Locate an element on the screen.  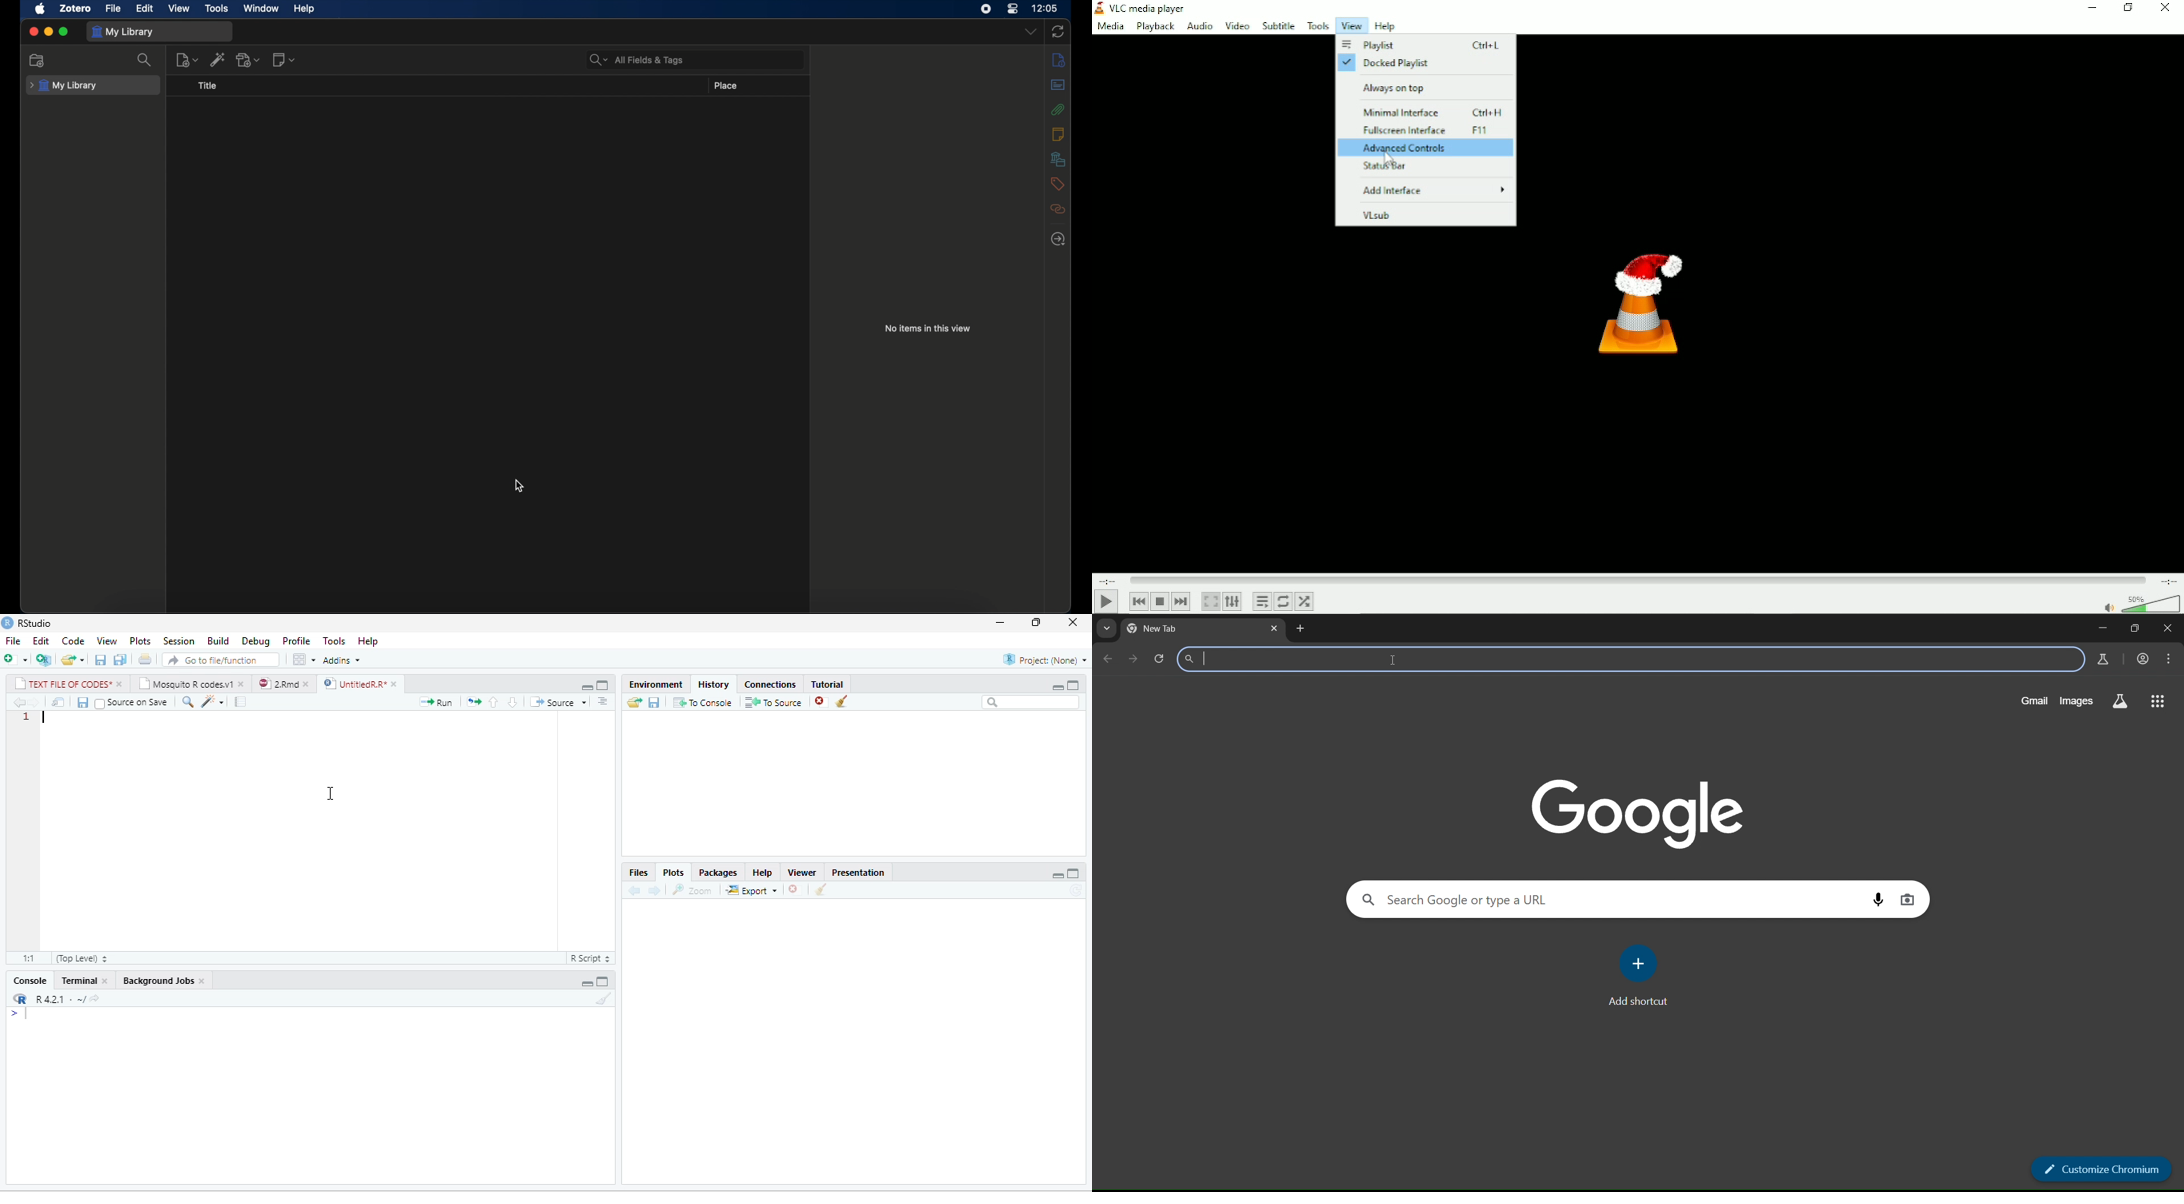
libraries is located at coordinates (1060, 159).